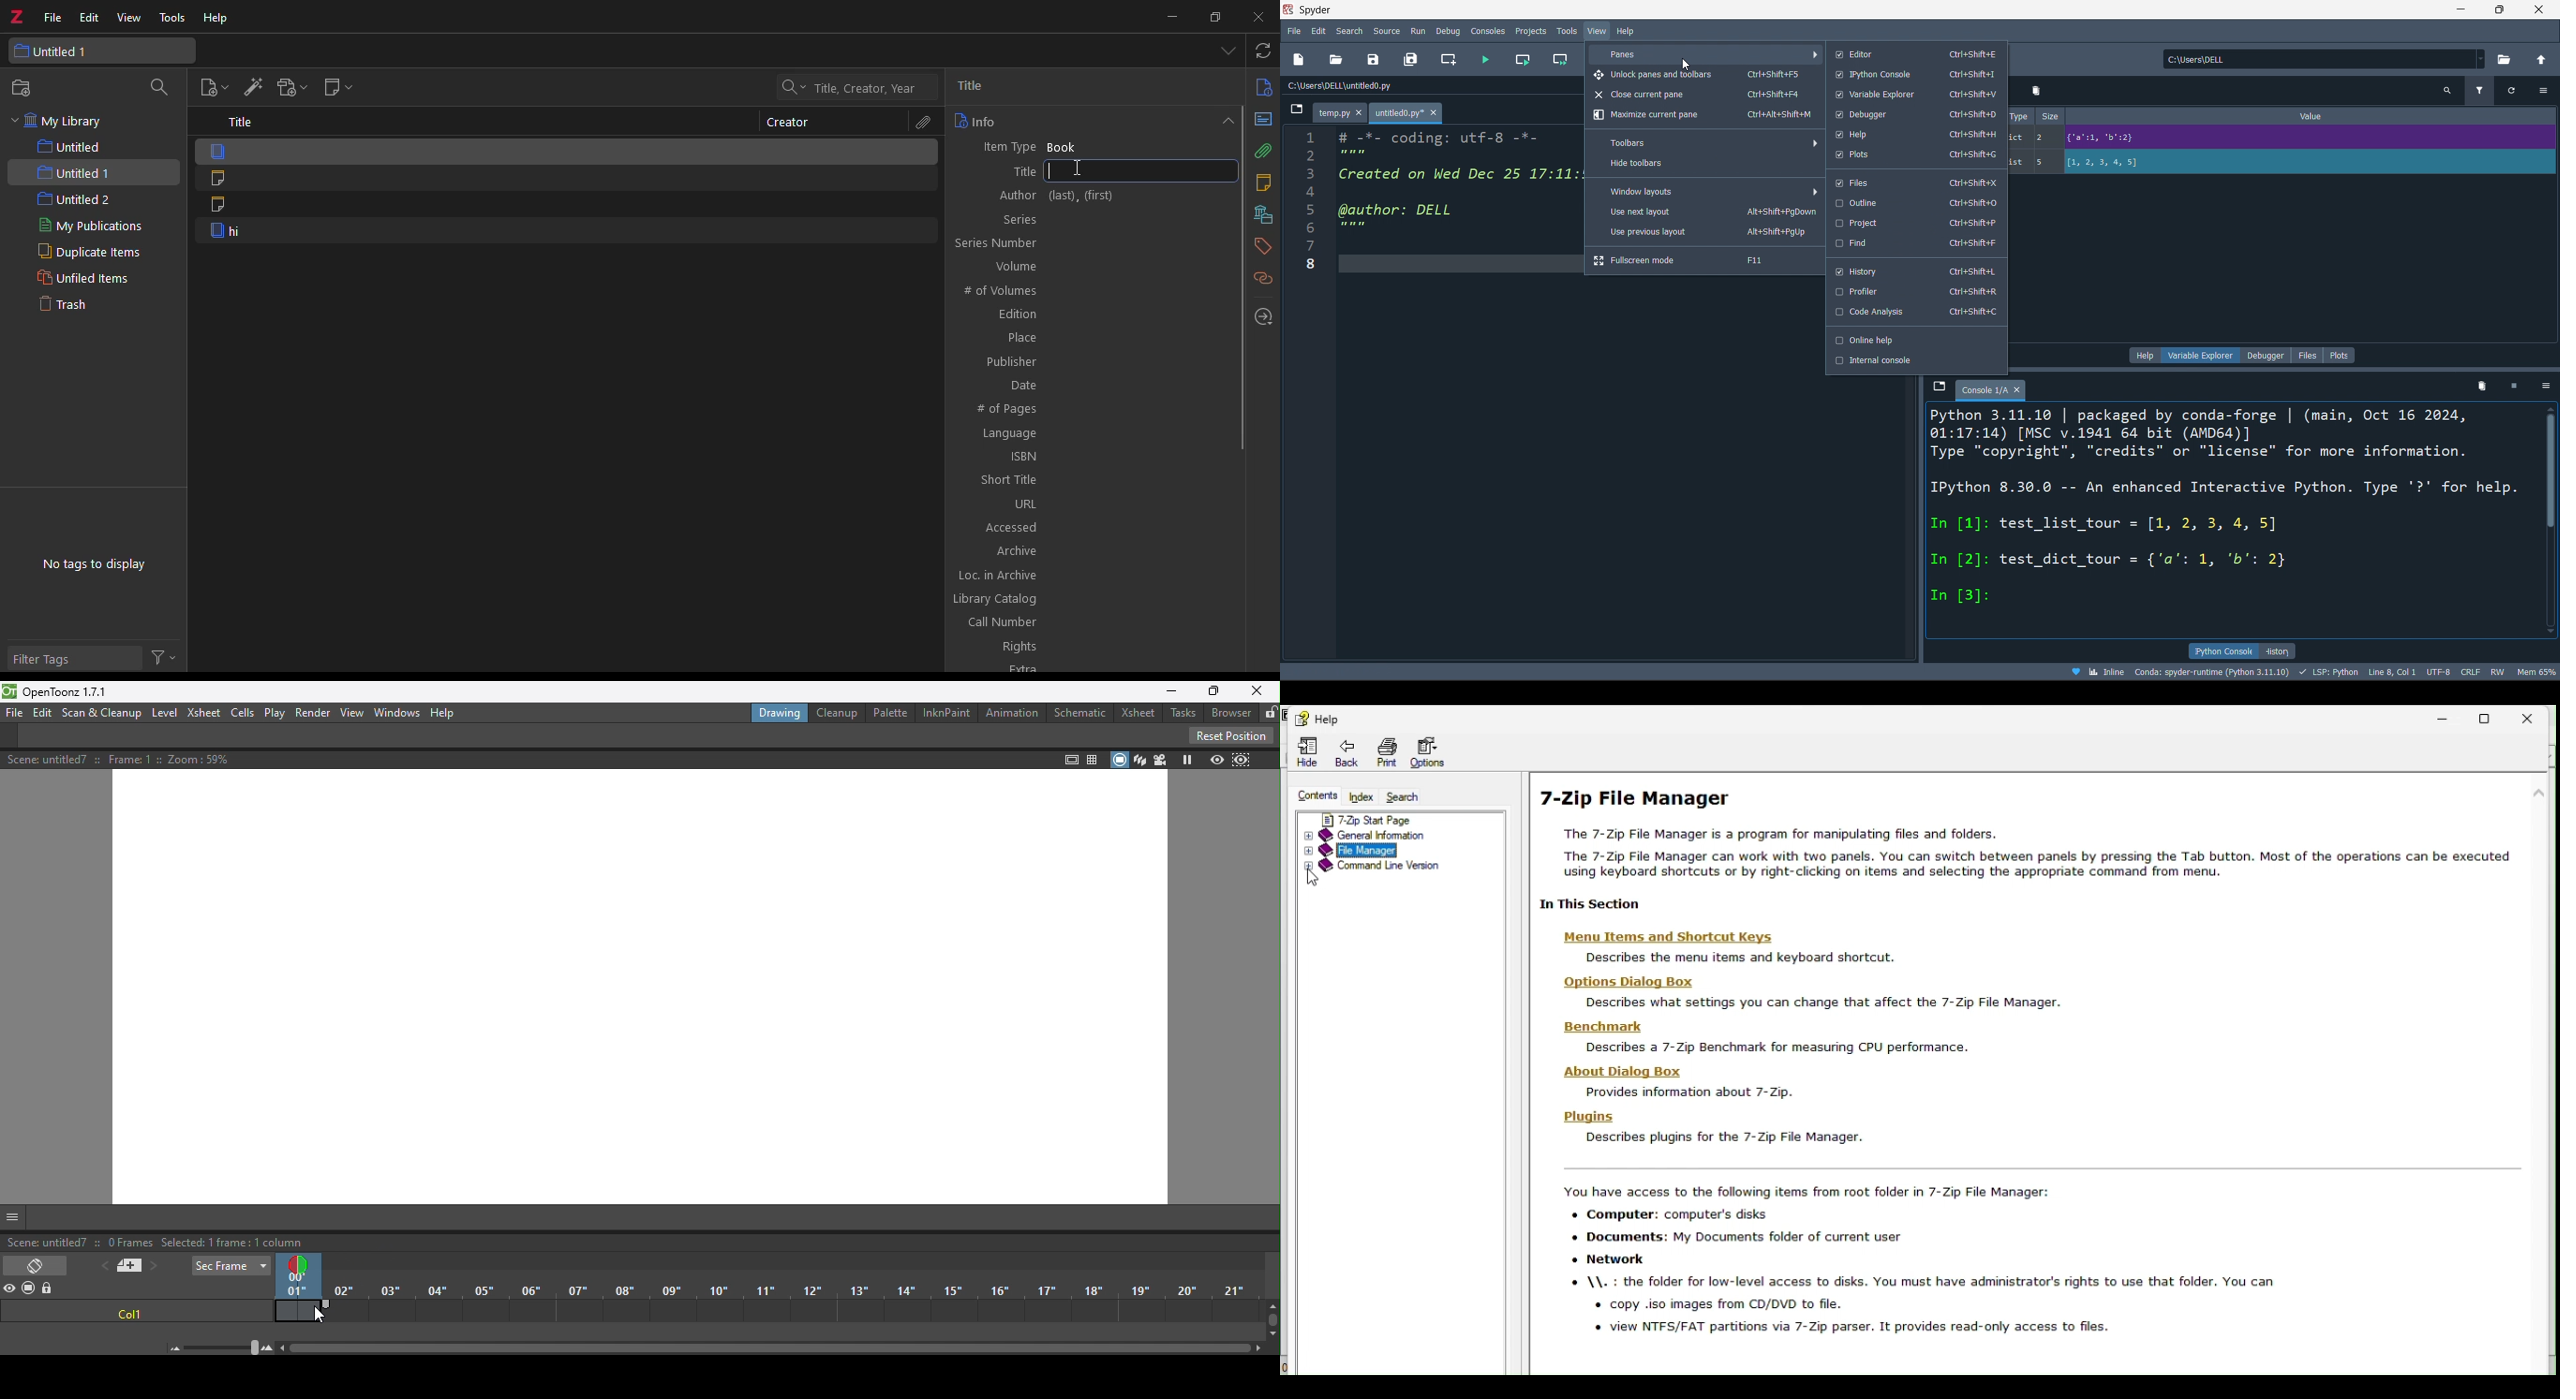 This screenshot has width=2576, height=1400. I want to click on Plugins, so click(1580, 1116).